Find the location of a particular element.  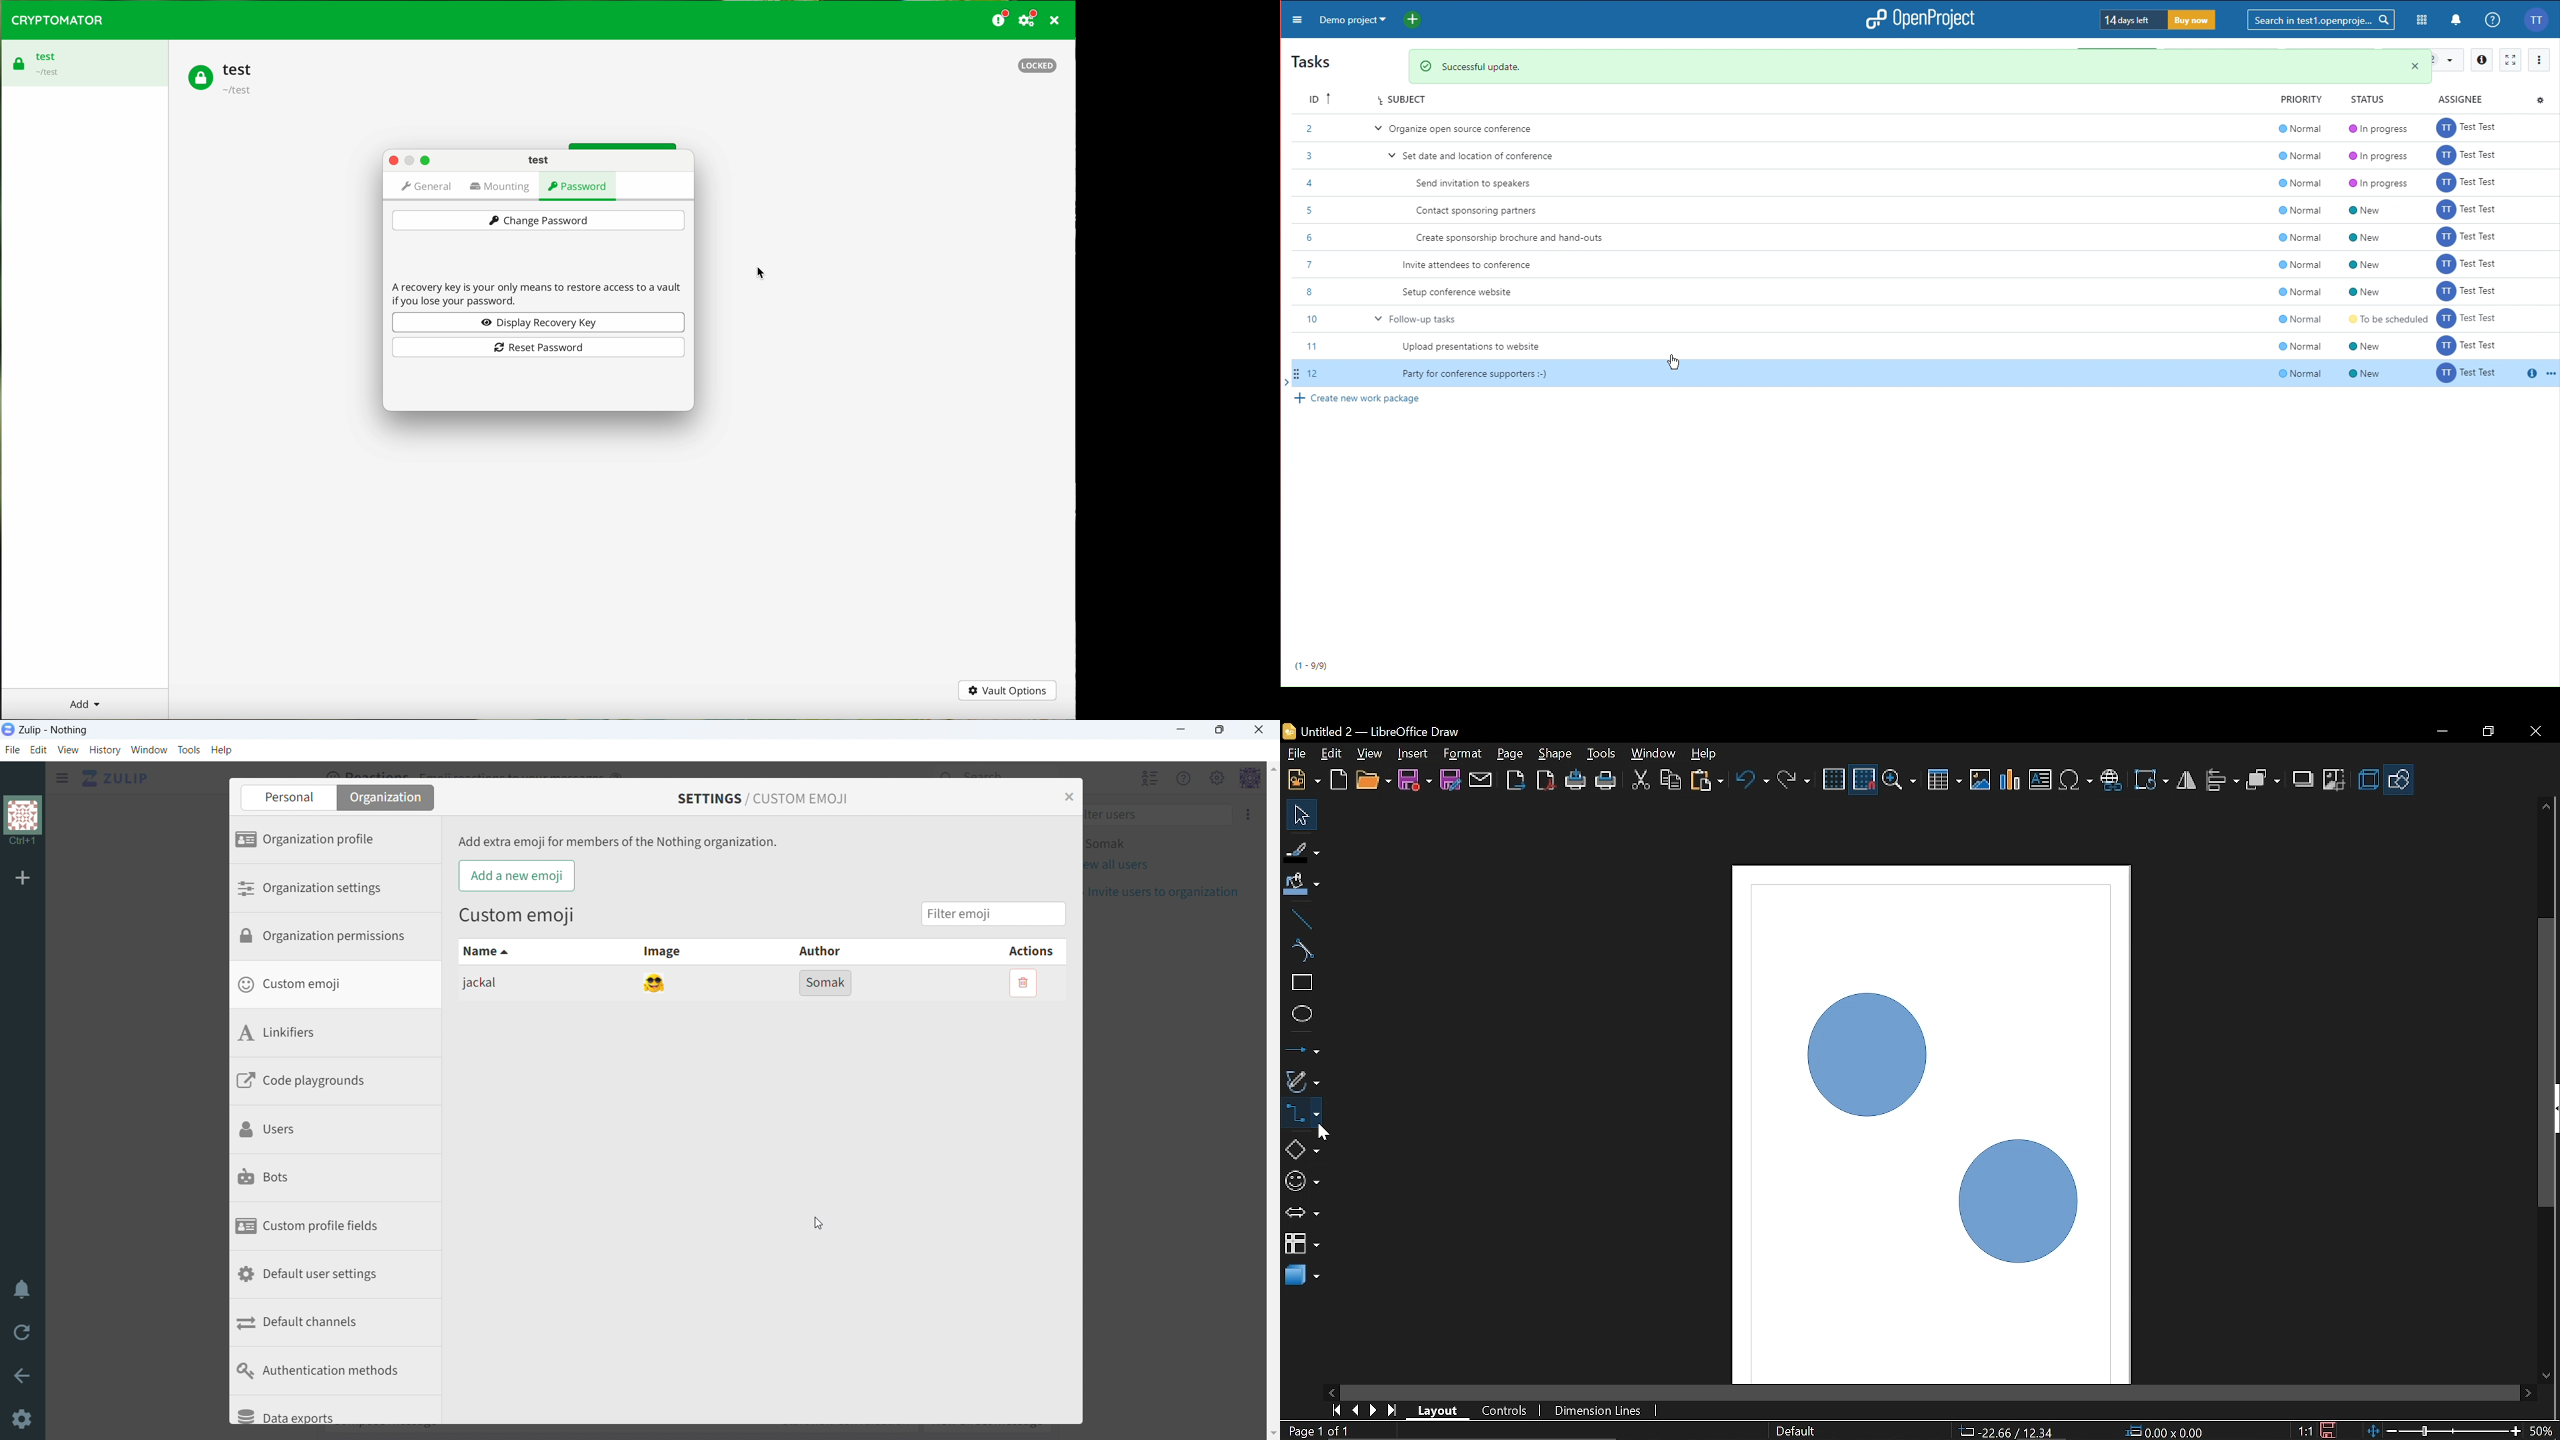

edit is located at coordinates (39, 751).